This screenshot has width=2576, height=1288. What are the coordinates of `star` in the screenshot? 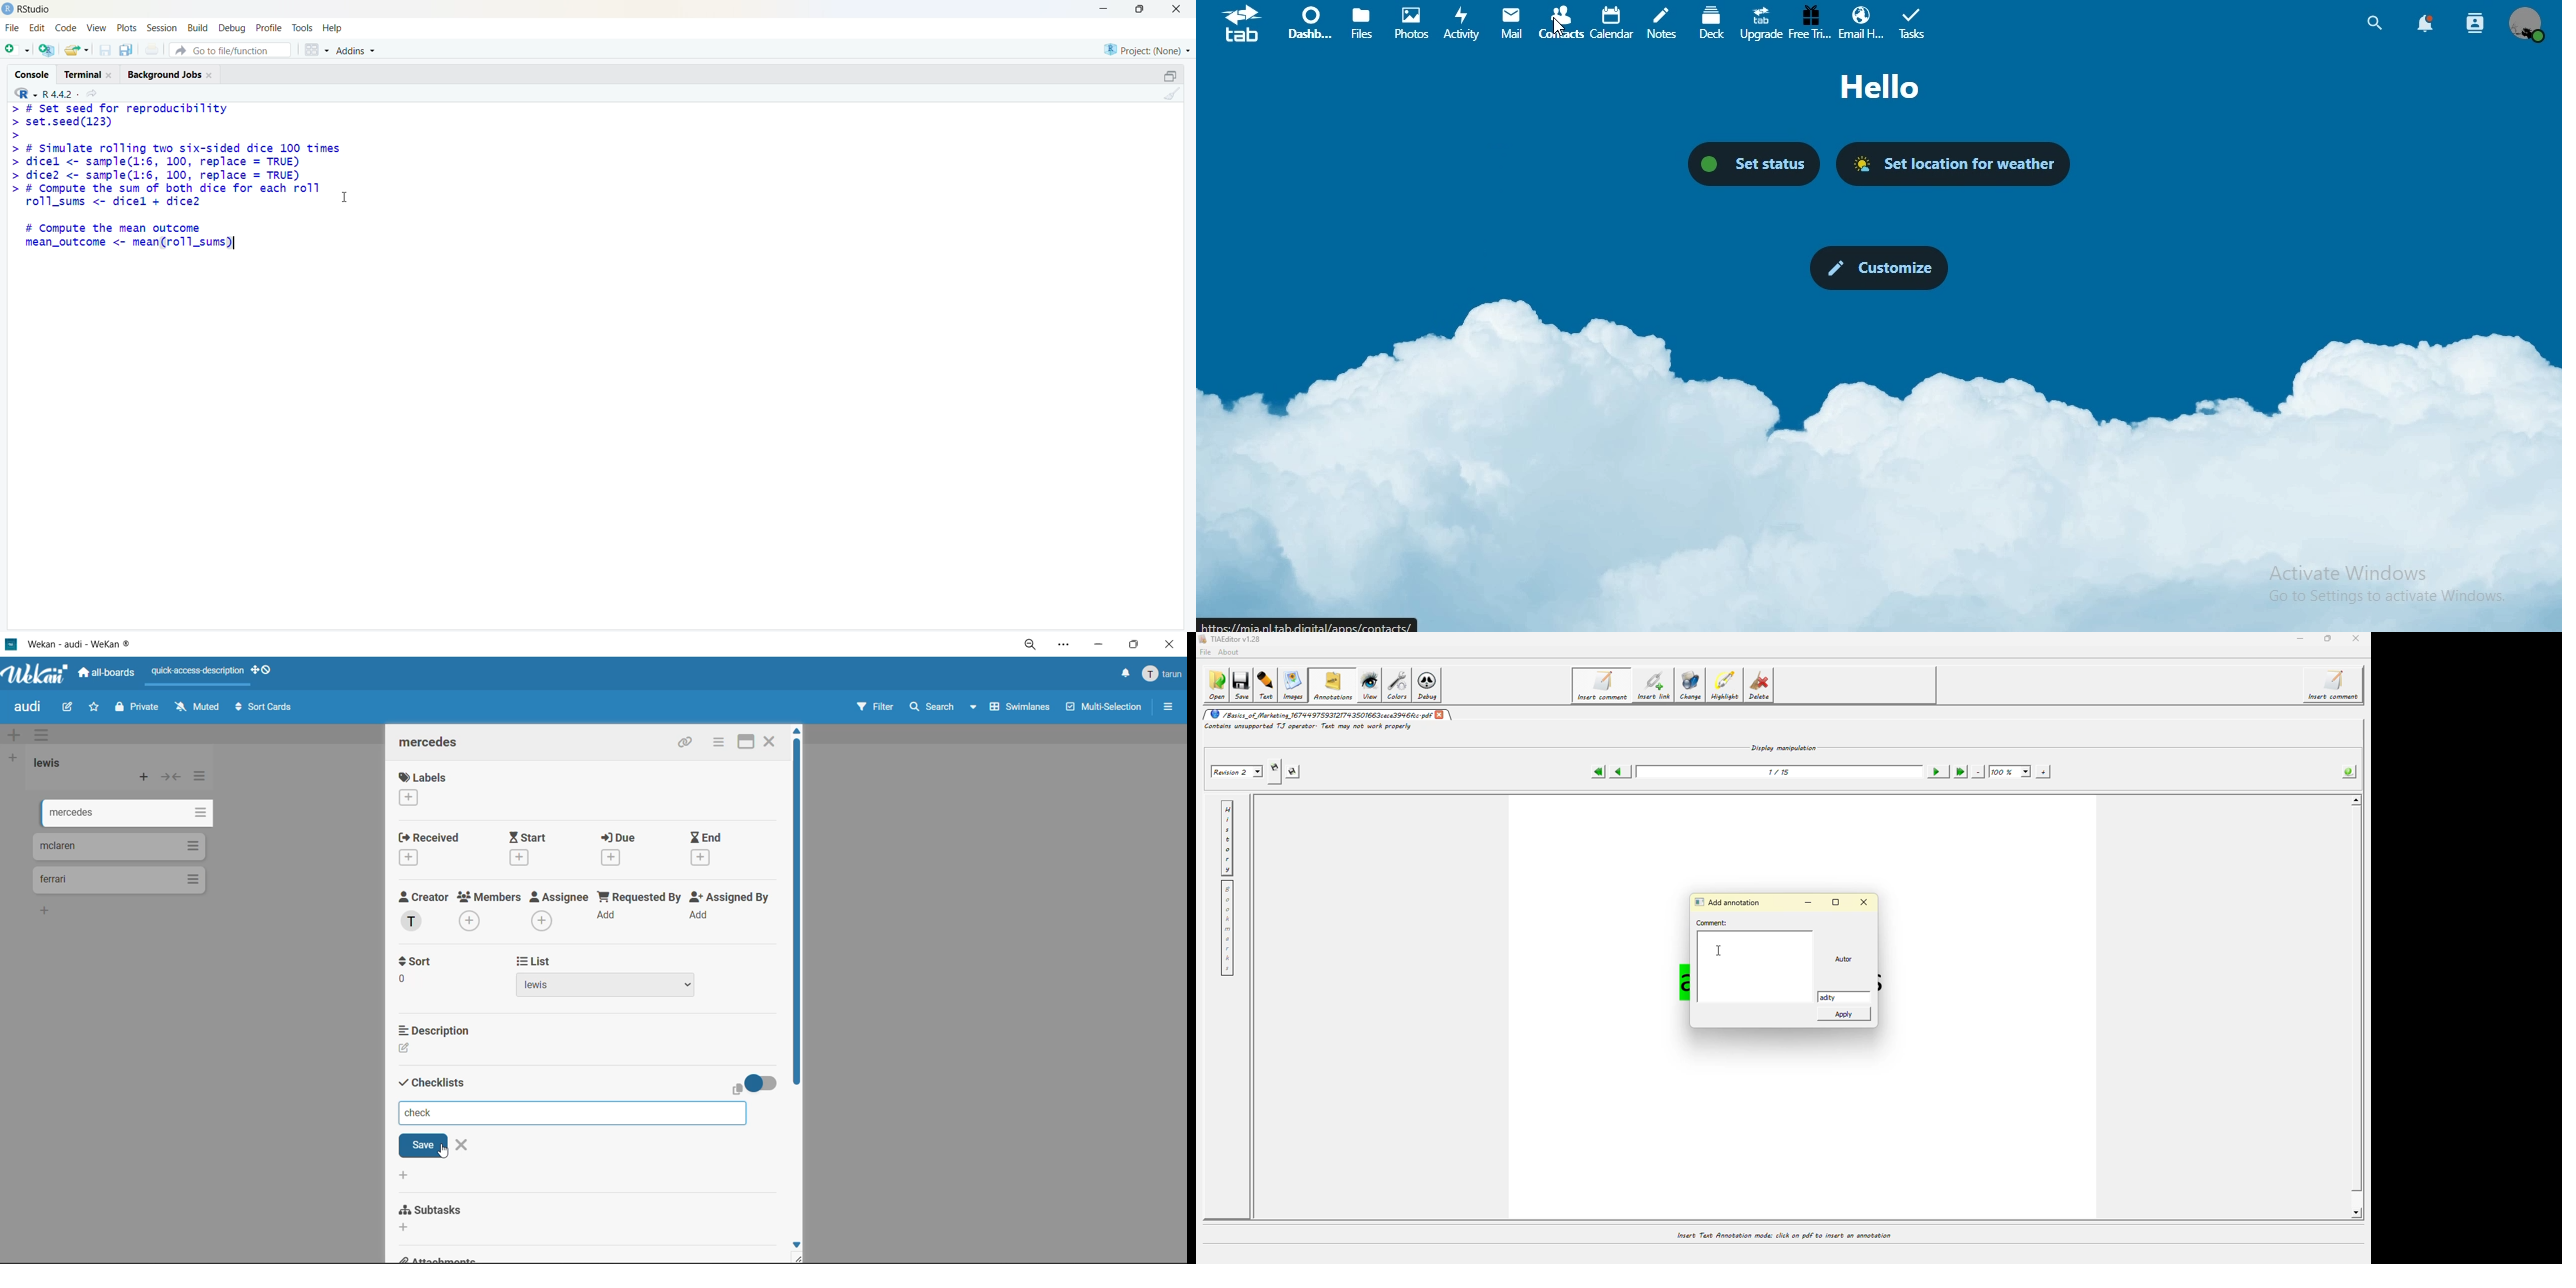 It's located at (95, 710).